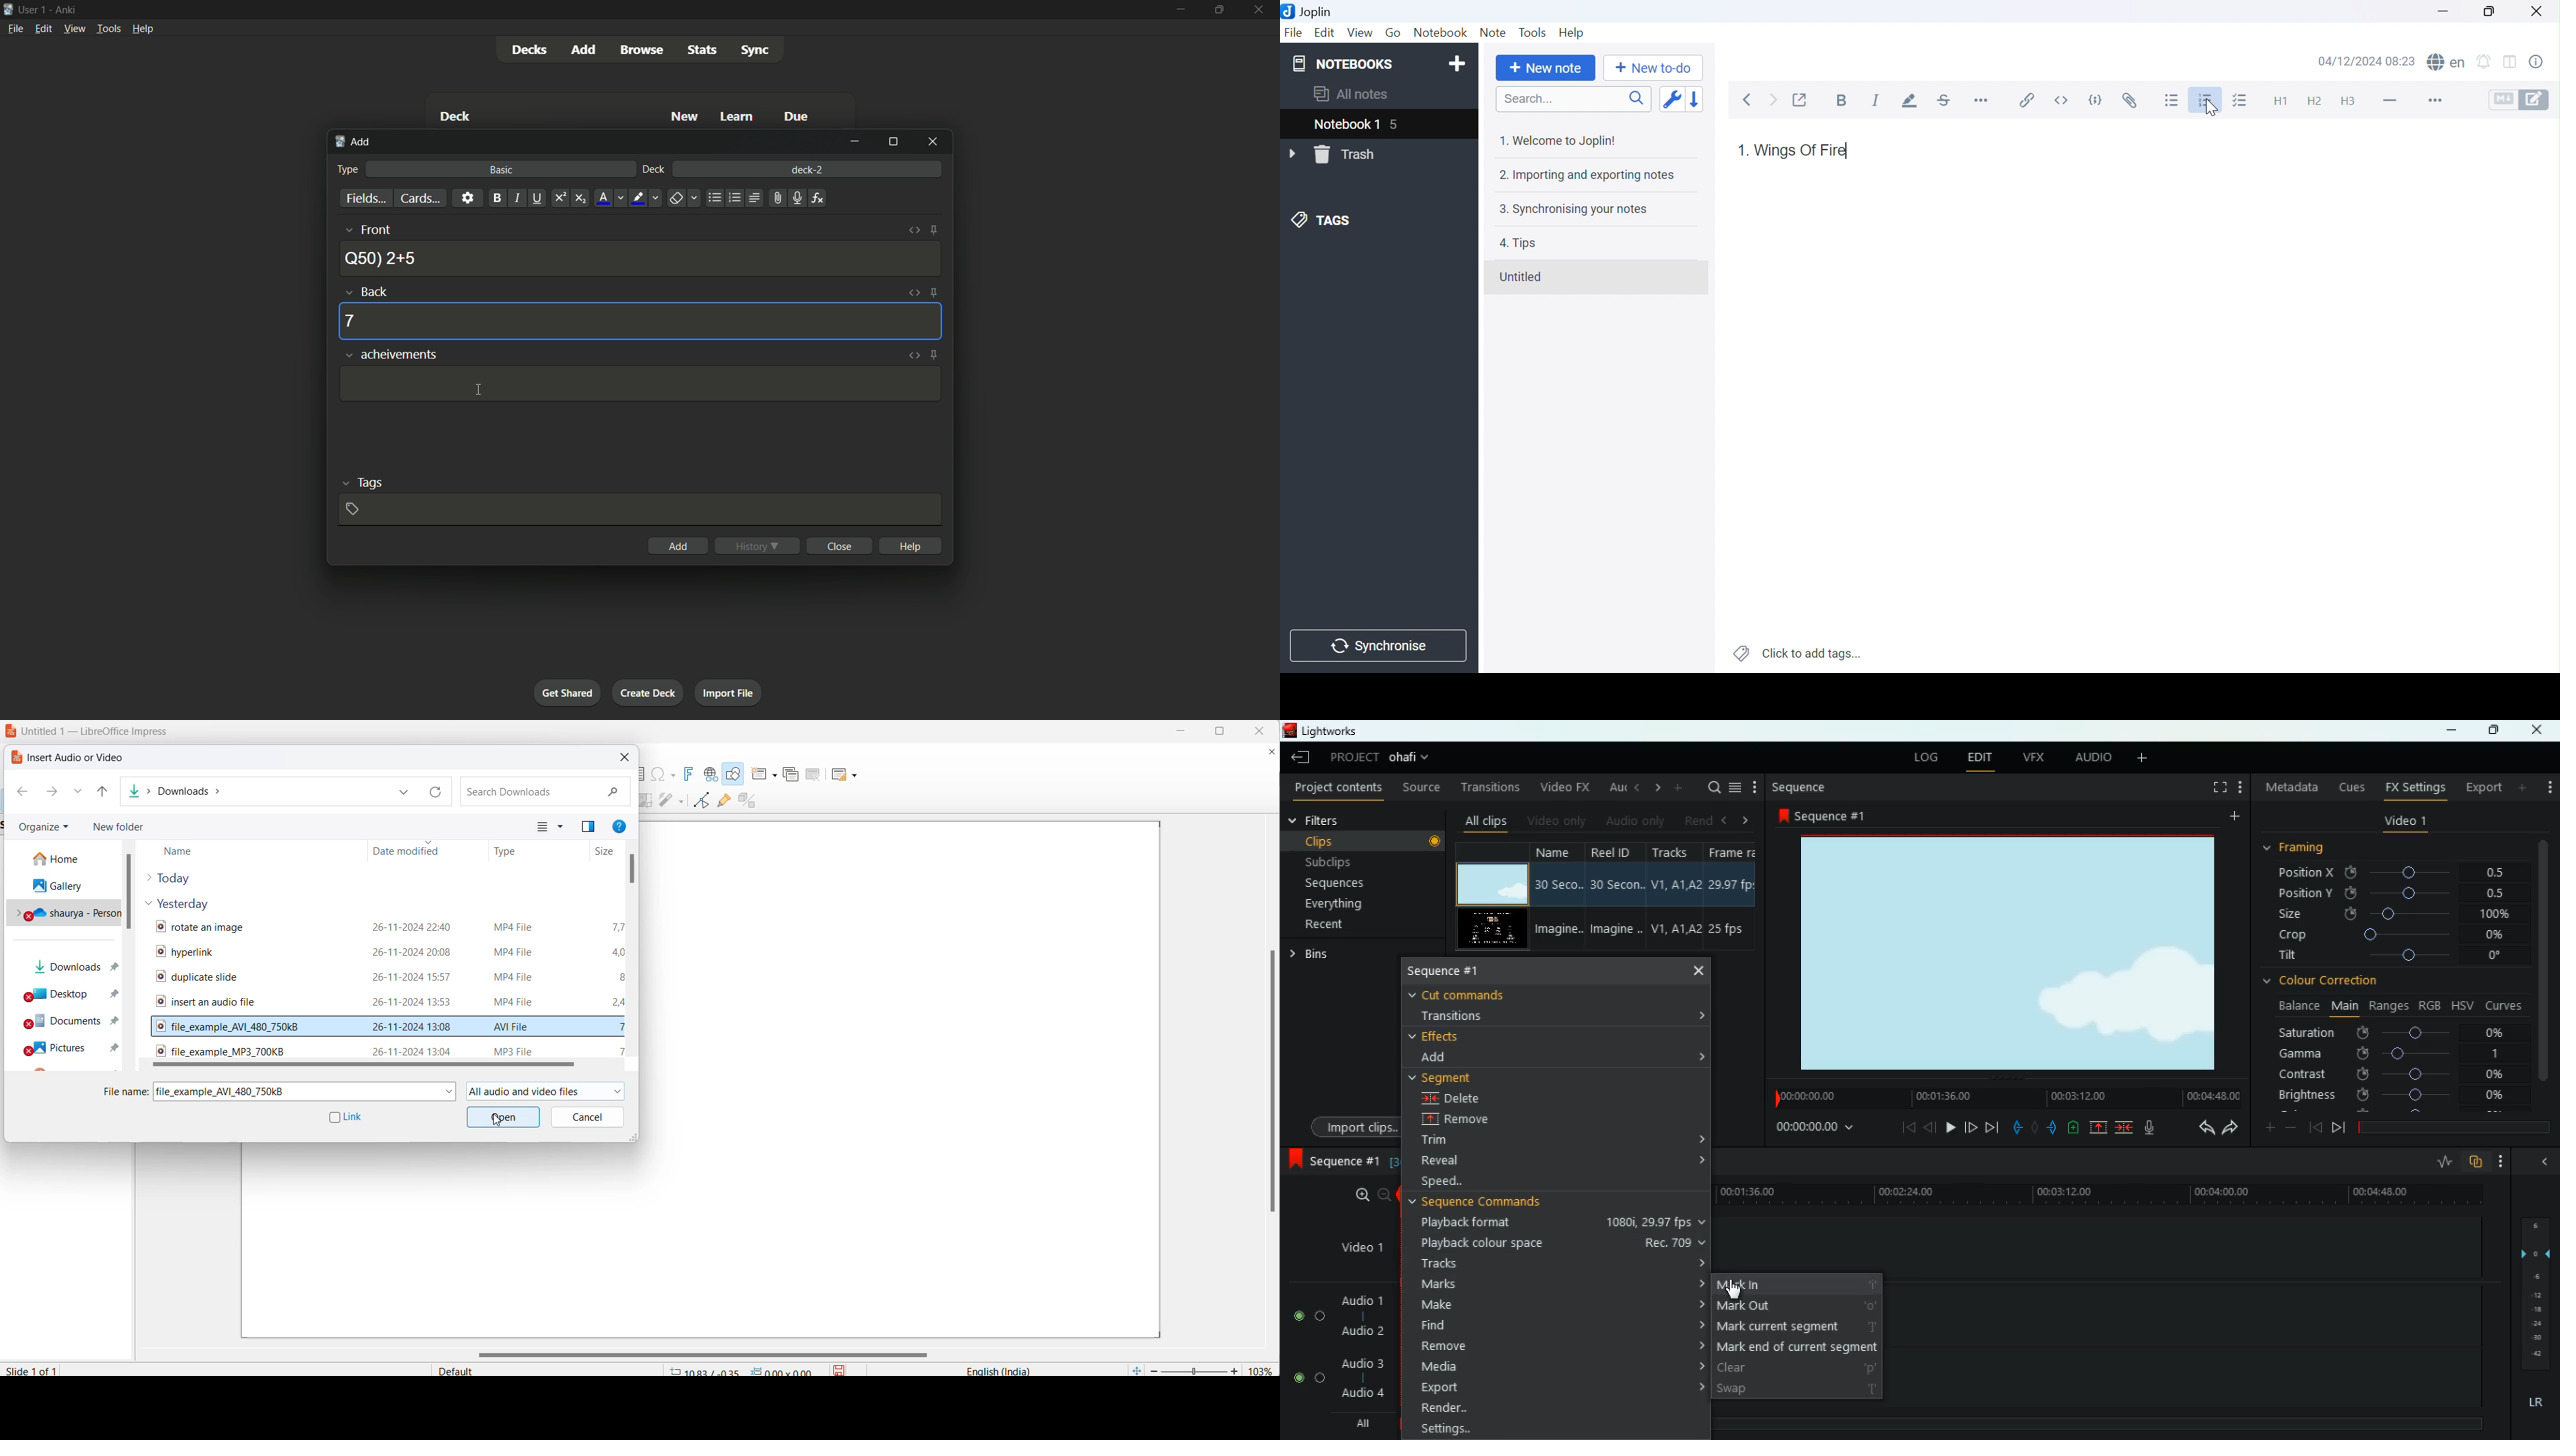 The image size is (2576, 1456). Describe the element at coordinates (73, 828) in the screenshot. I see `organize options` at that location.